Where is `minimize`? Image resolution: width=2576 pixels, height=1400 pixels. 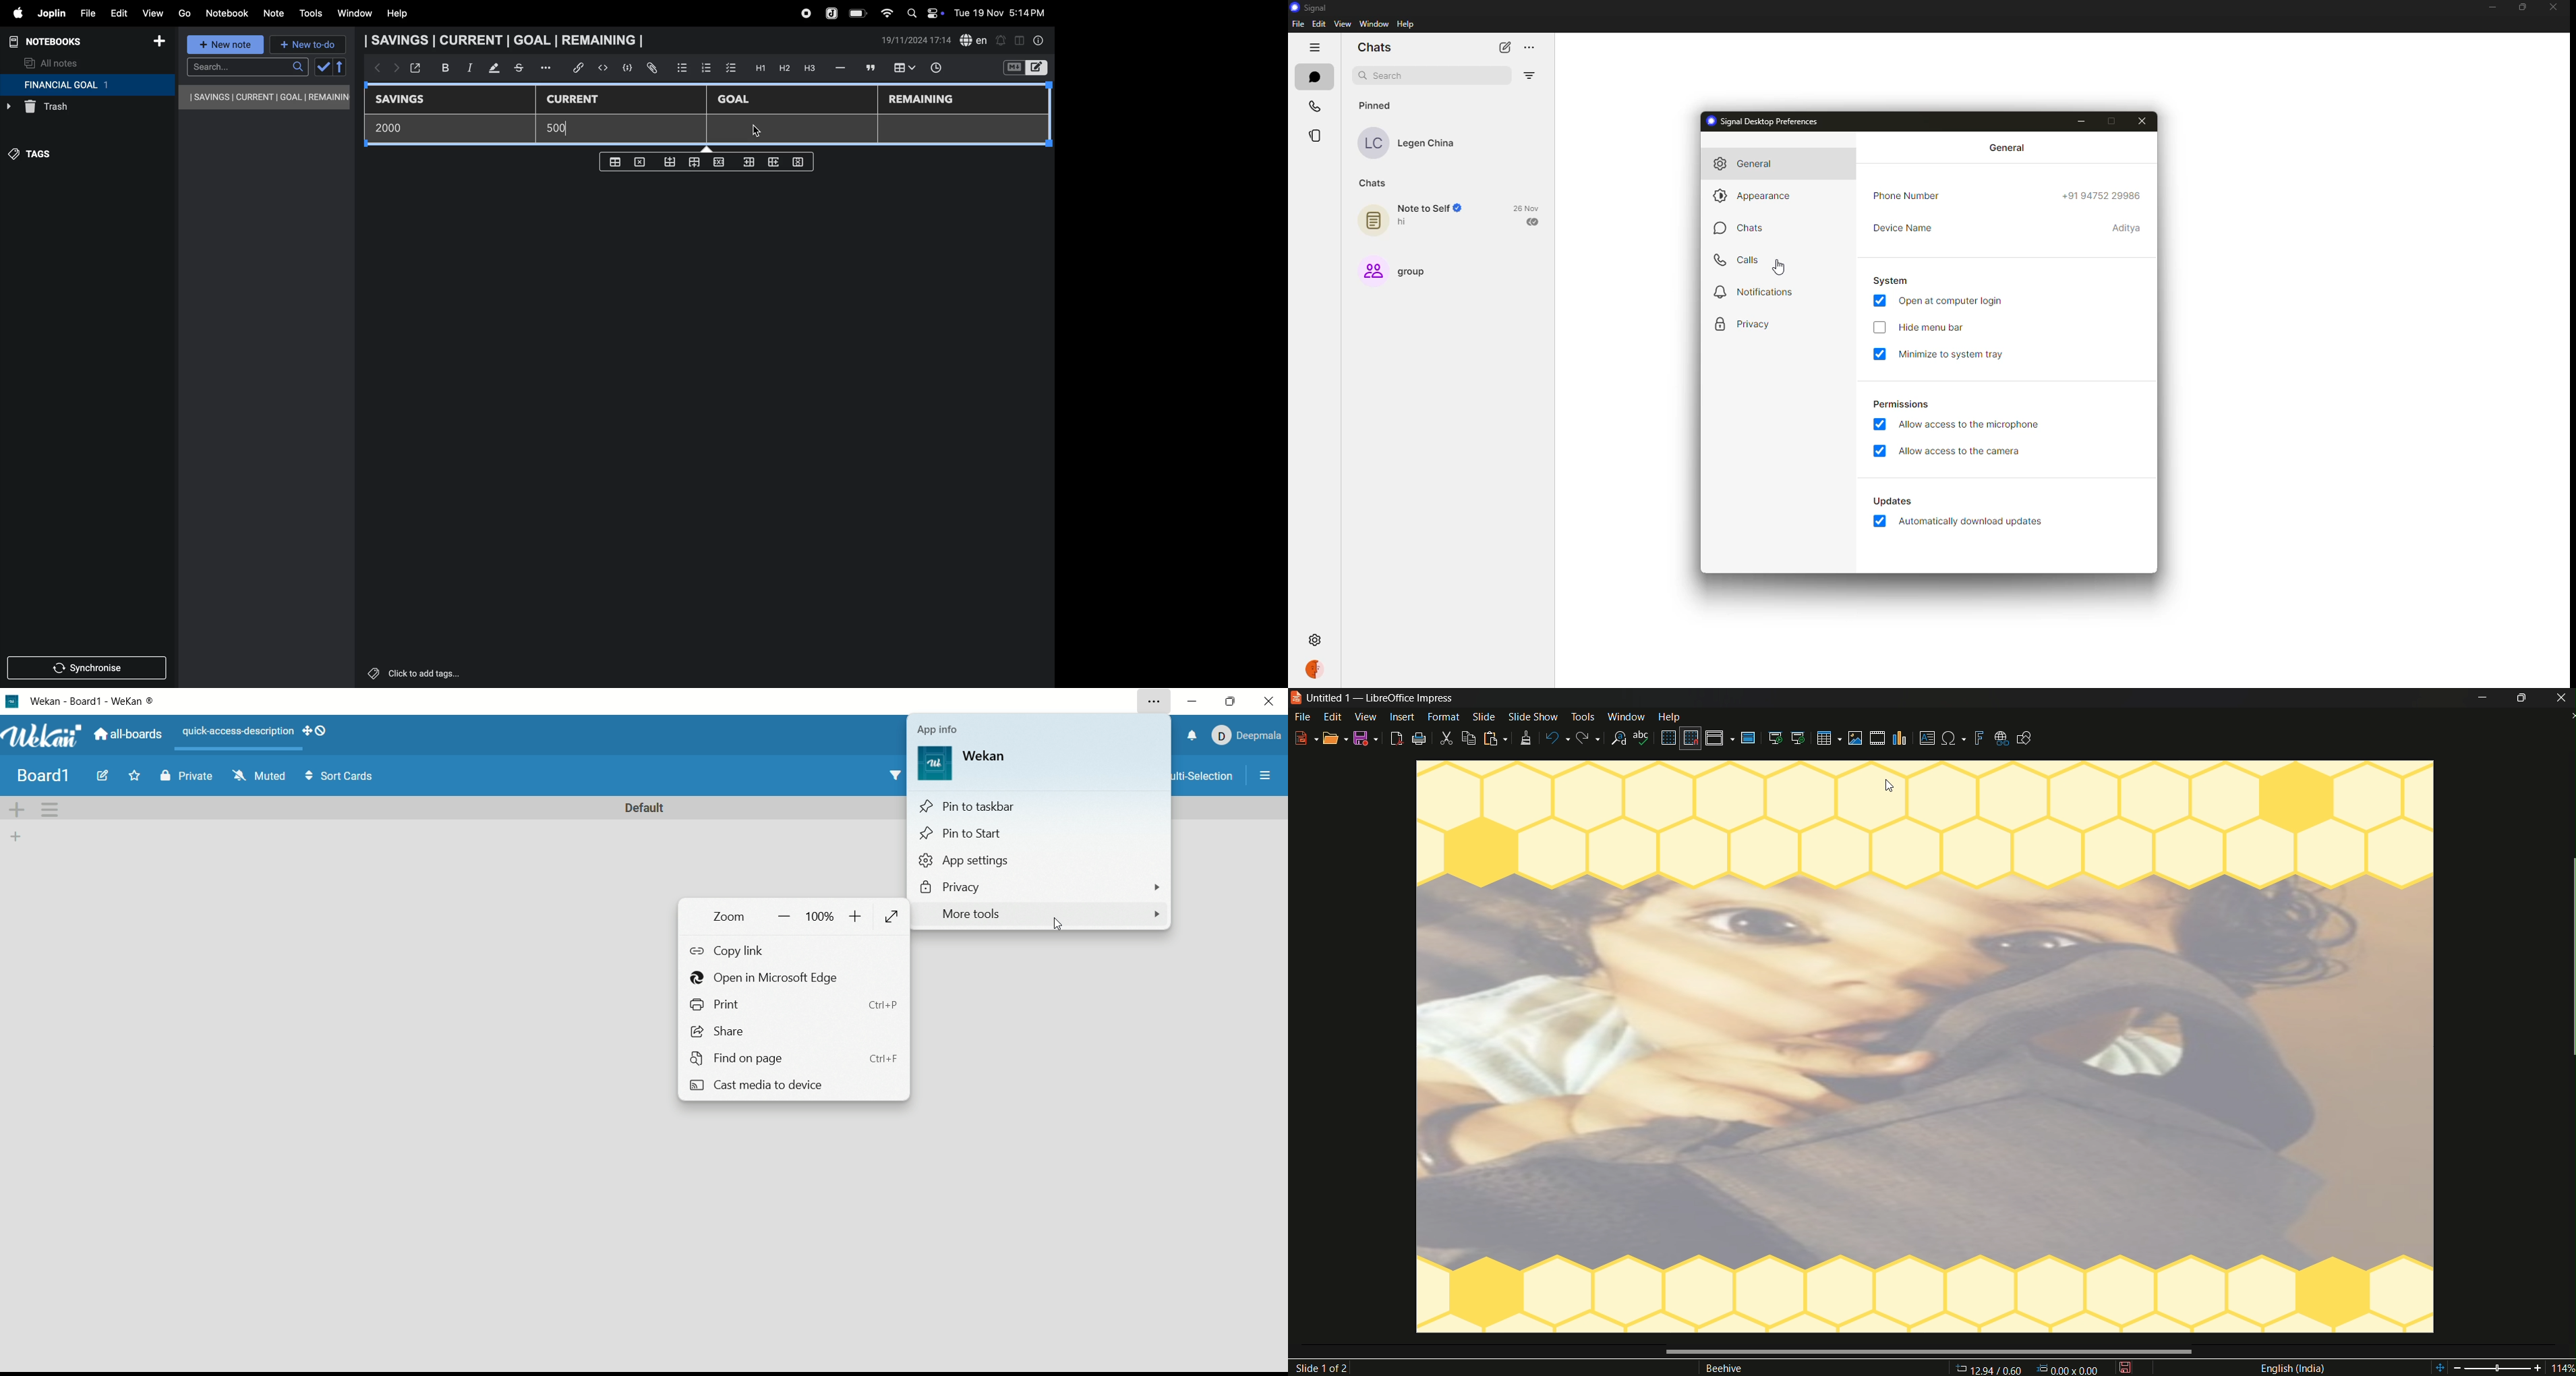
minimize is located at coordinates (2483, 698).